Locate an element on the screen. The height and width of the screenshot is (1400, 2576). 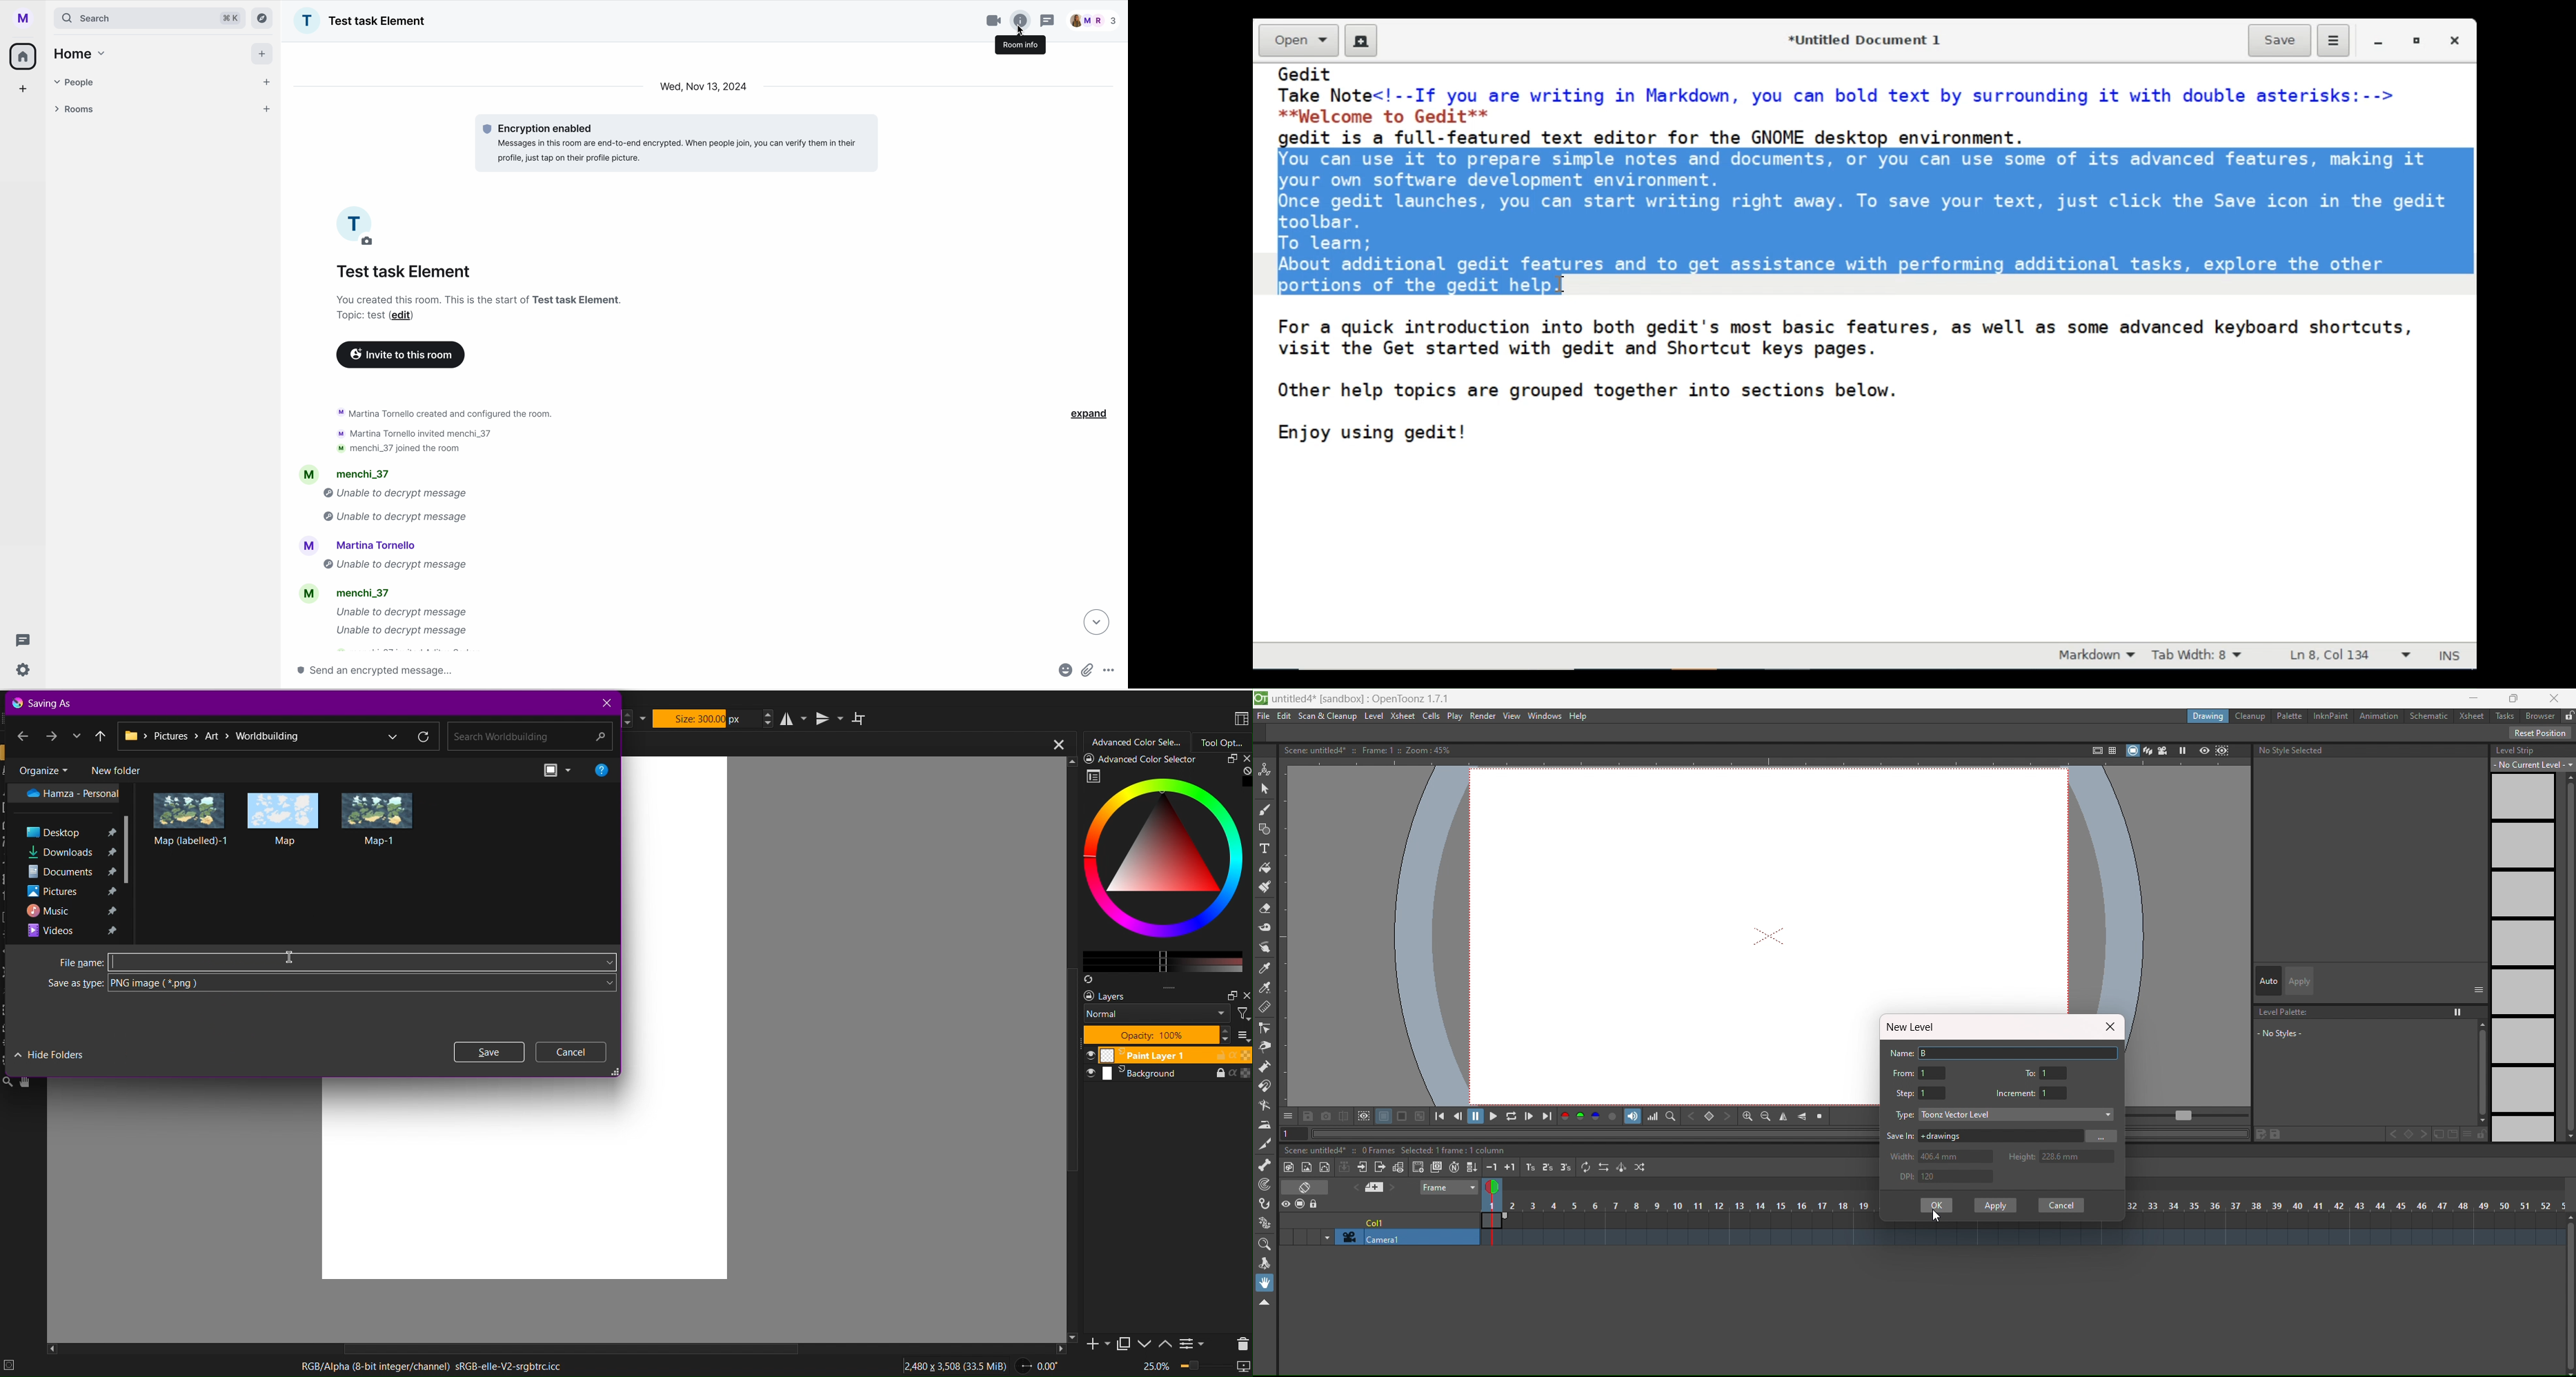
Save as type is located at coordinates (335, 986).